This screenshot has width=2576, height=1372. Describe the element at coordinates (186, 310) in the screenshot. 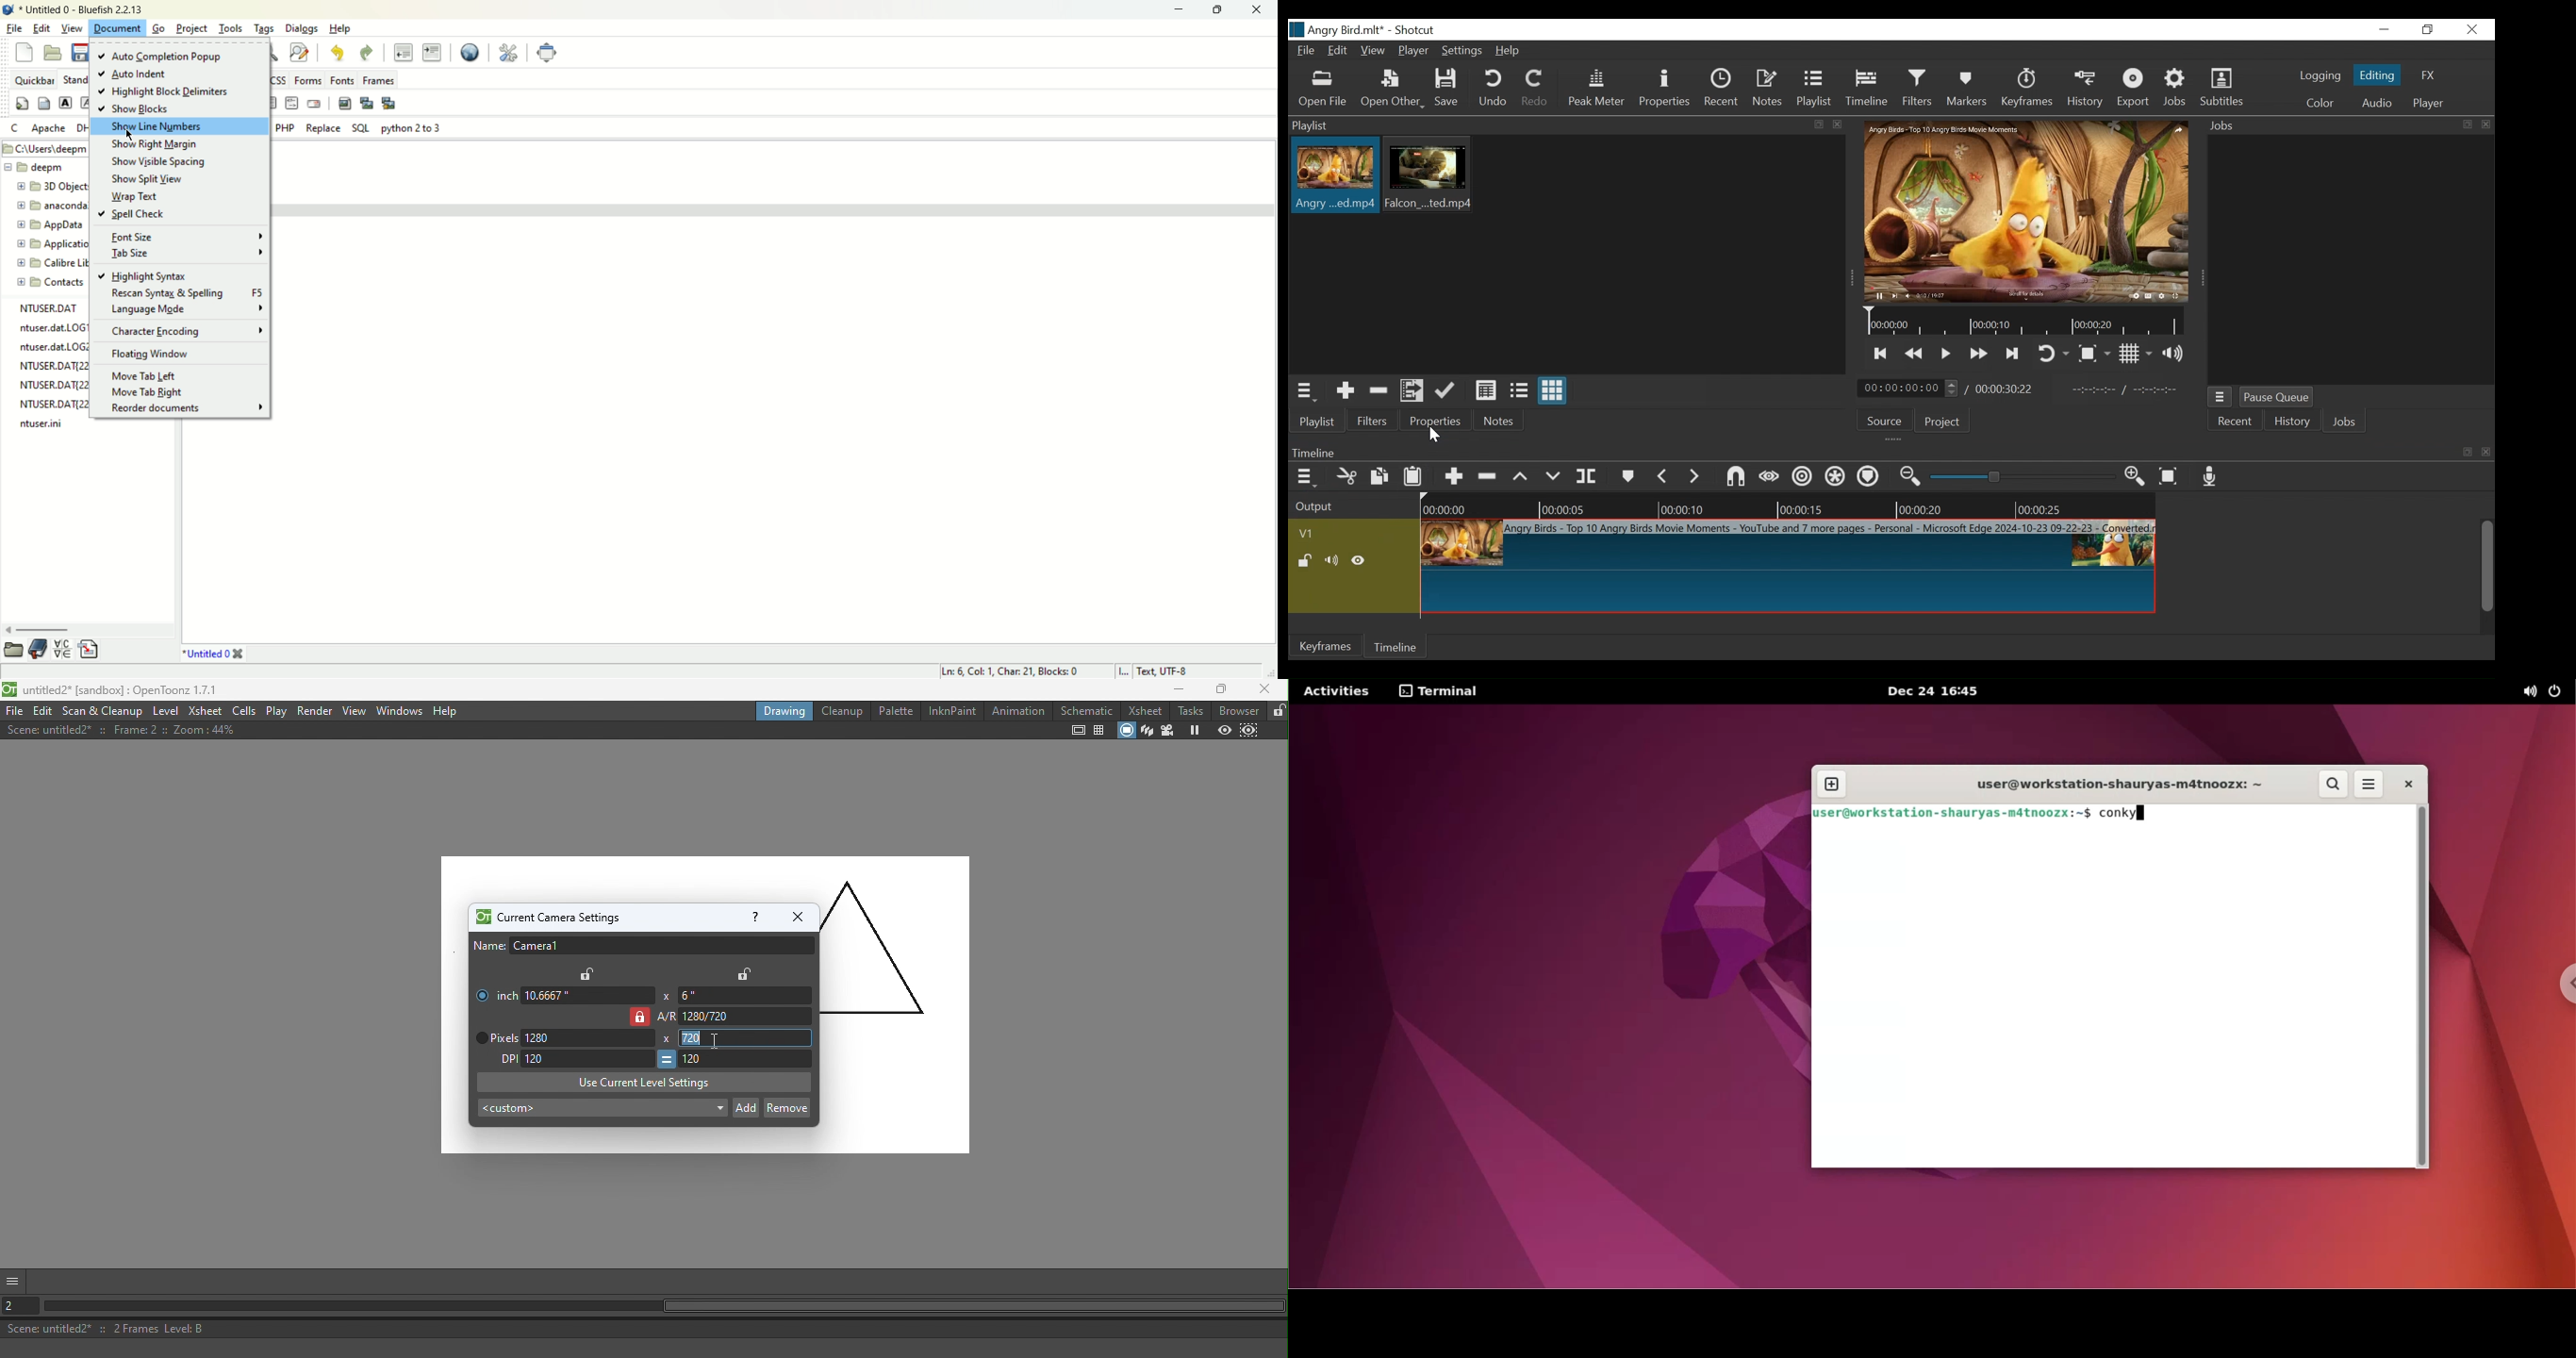

I see `language mode` at that location.